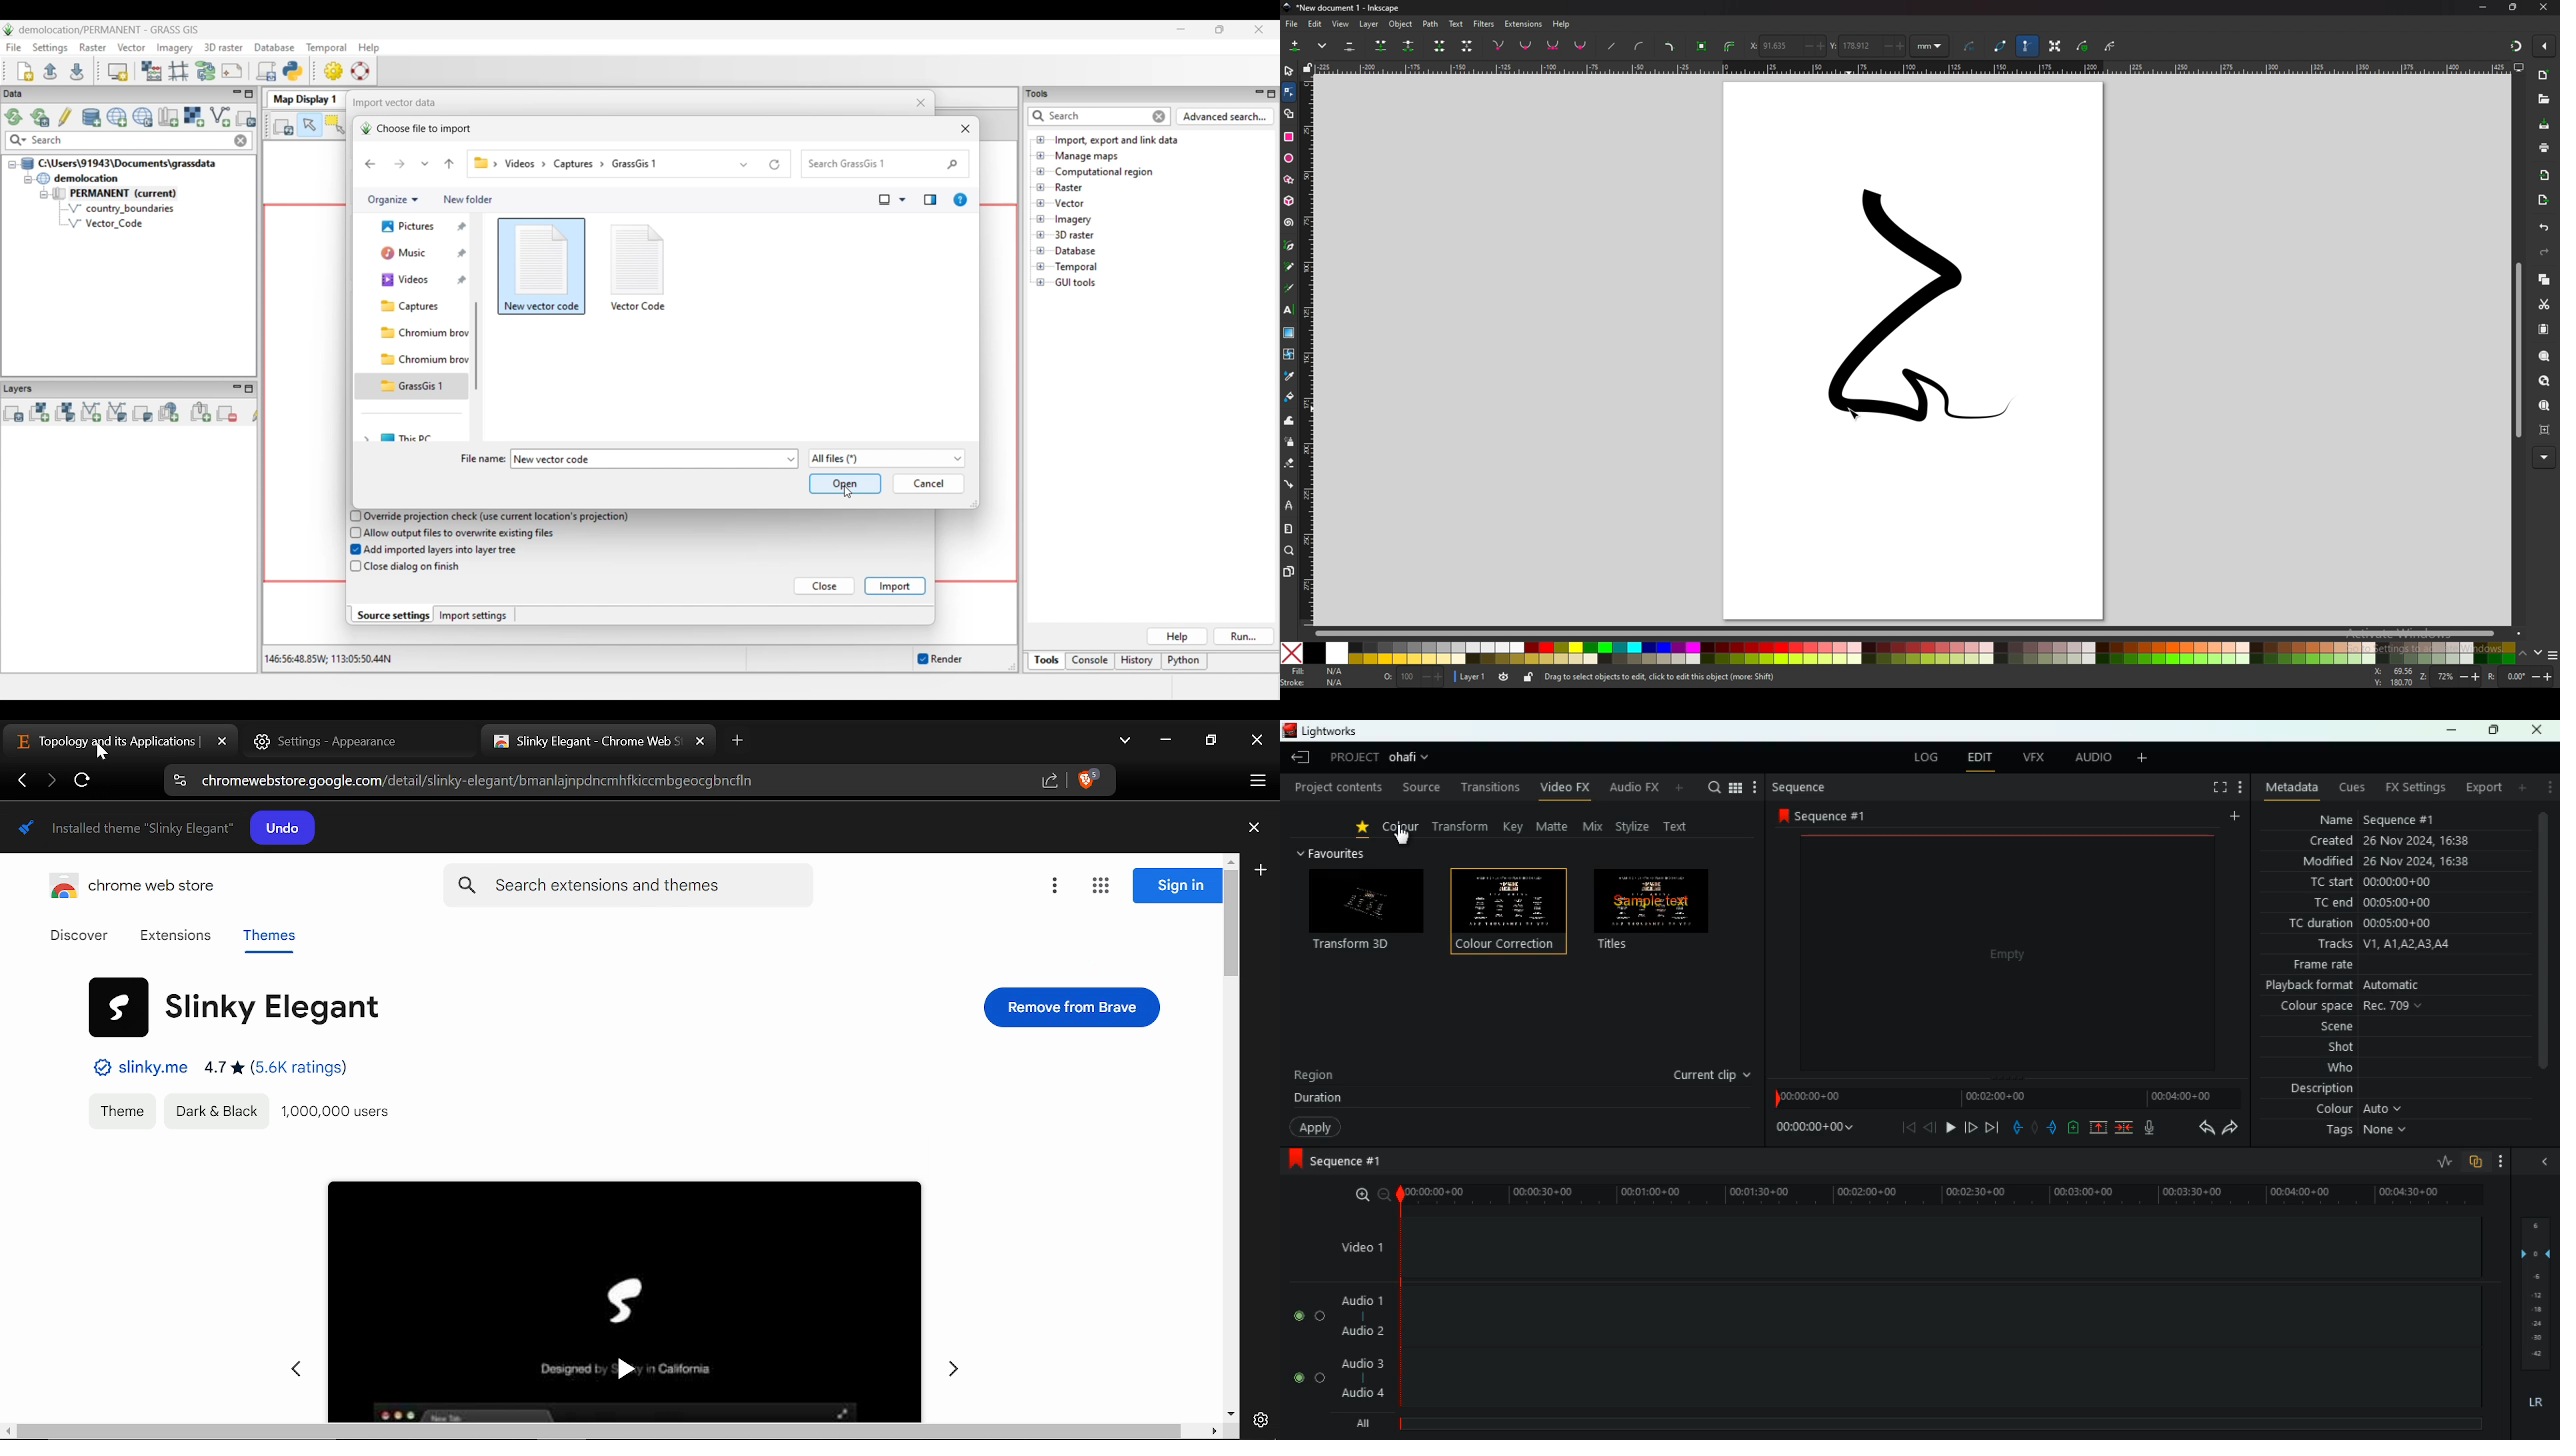  Describe the element at coordinates (1381, 46) in the screenshot. I see `join selected nodes` at that location.